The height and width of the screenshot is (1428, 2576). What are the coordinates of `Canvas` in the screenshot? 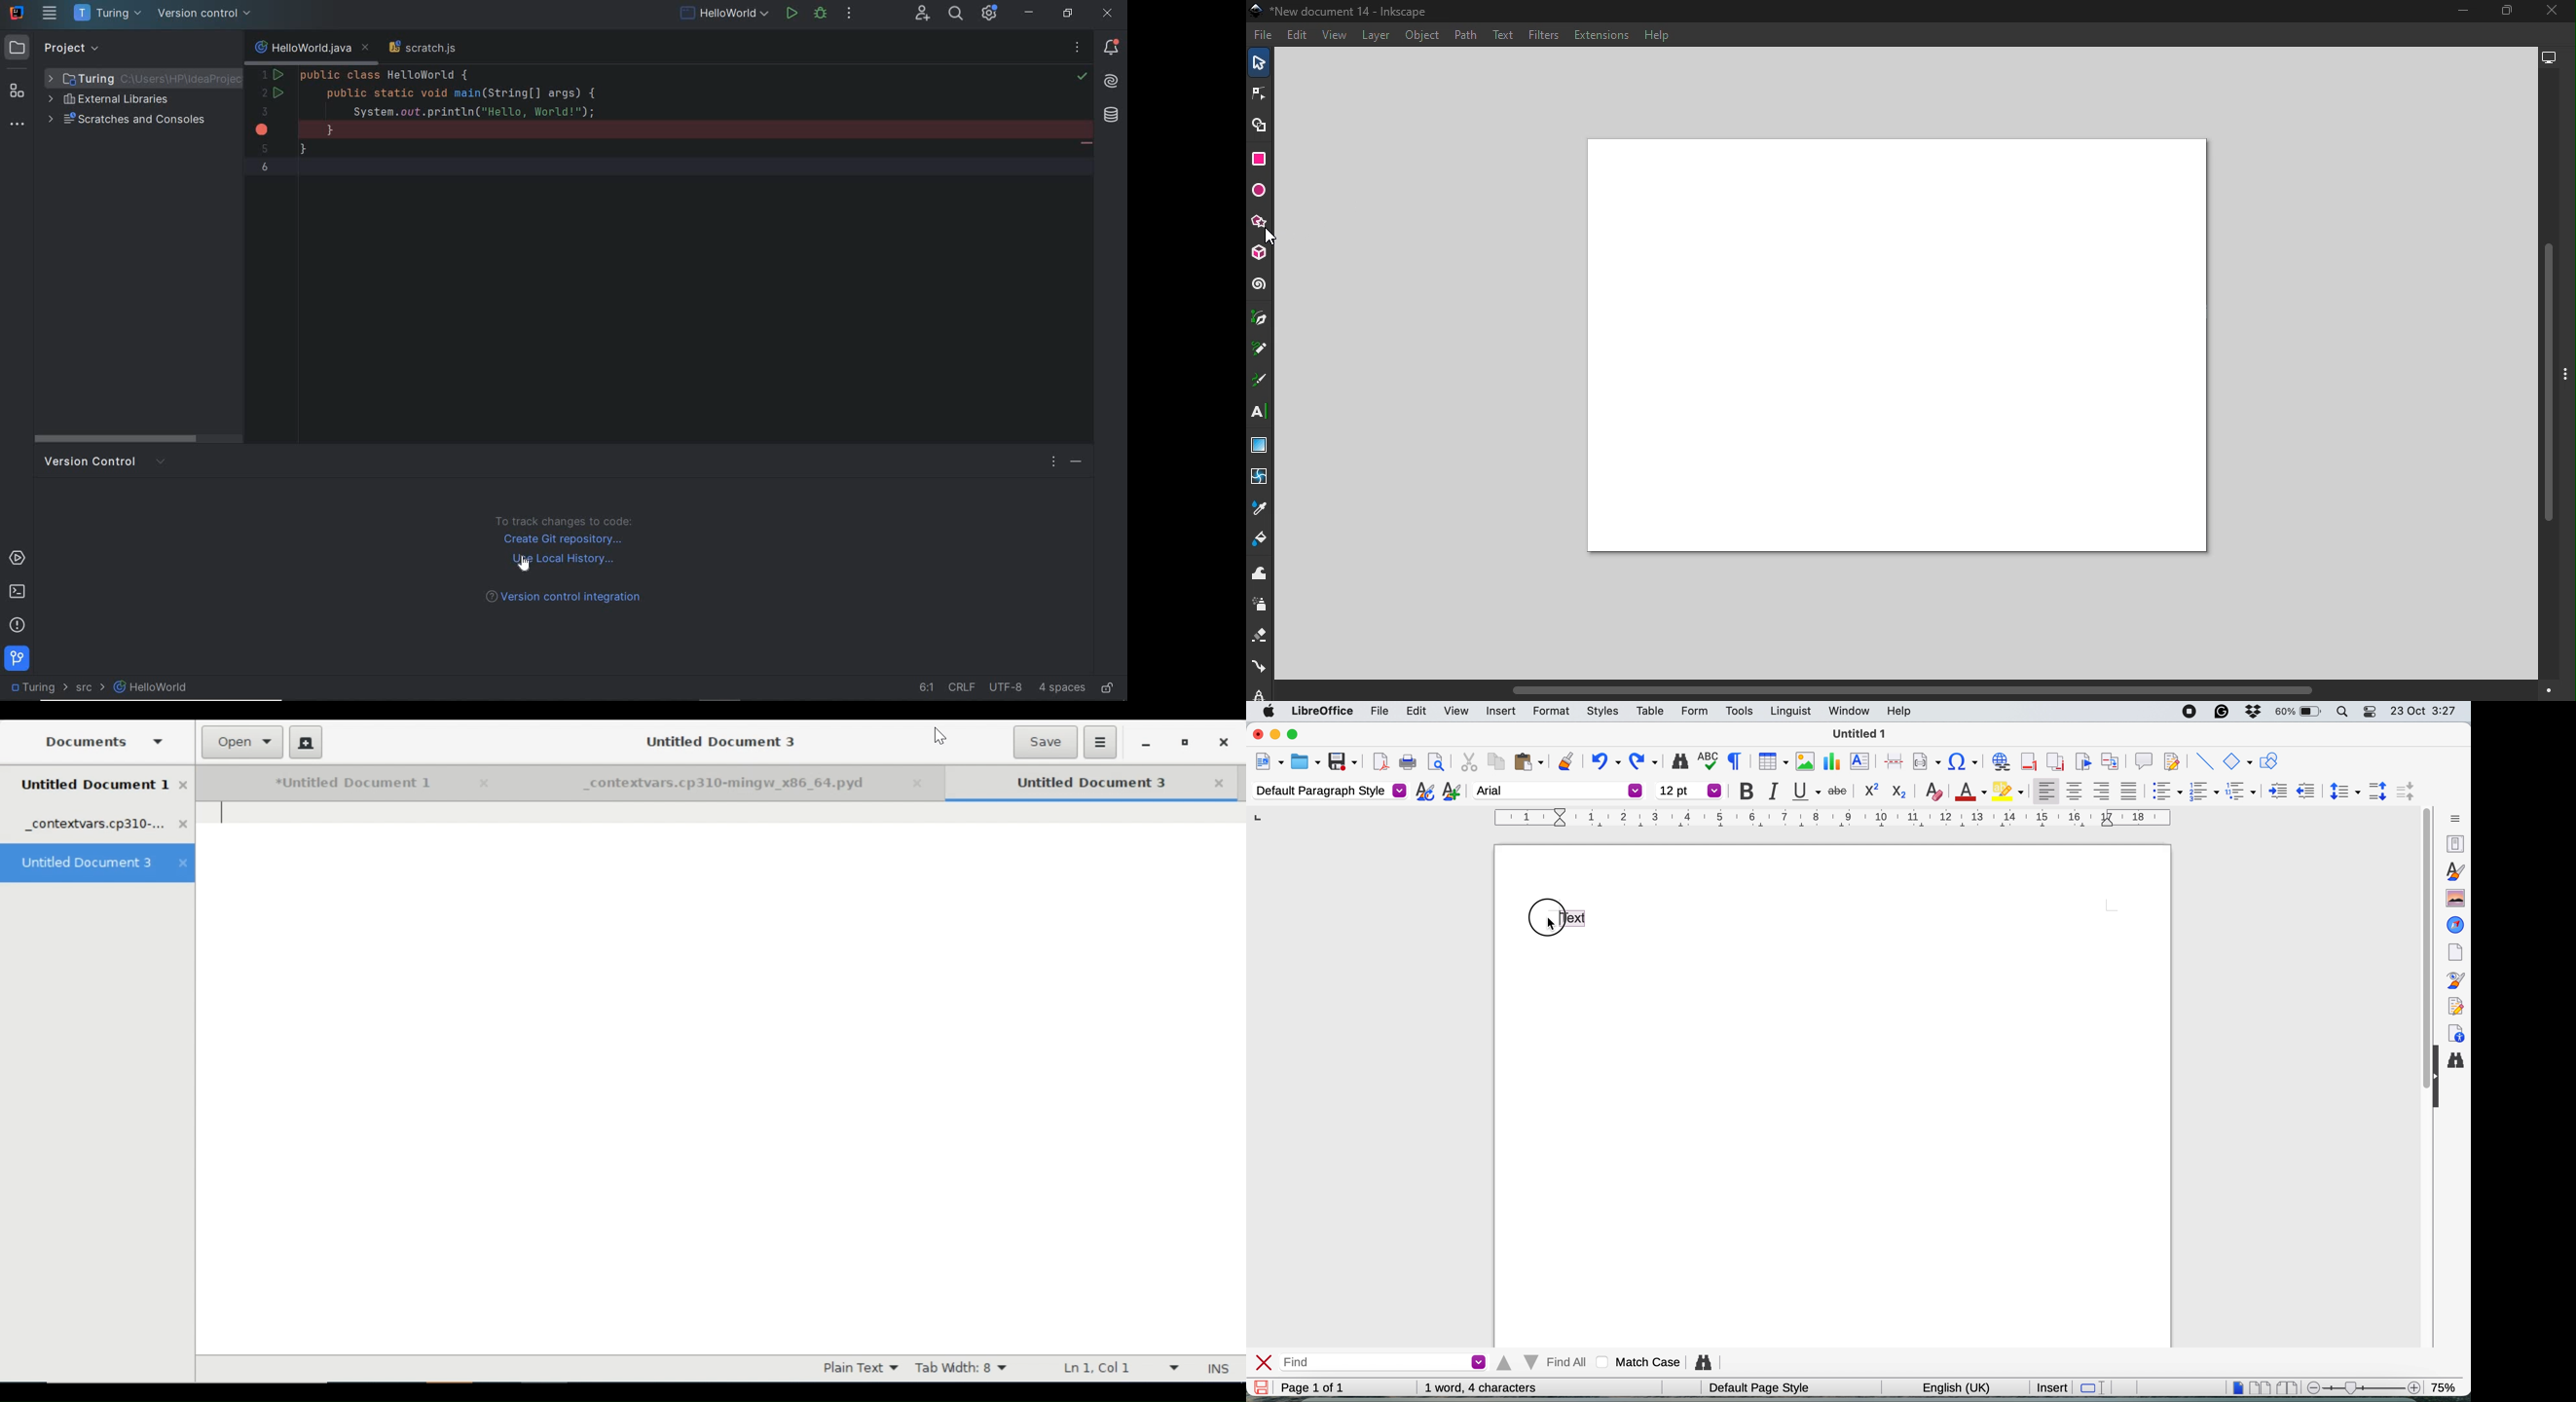 It's located at (1897, 346).